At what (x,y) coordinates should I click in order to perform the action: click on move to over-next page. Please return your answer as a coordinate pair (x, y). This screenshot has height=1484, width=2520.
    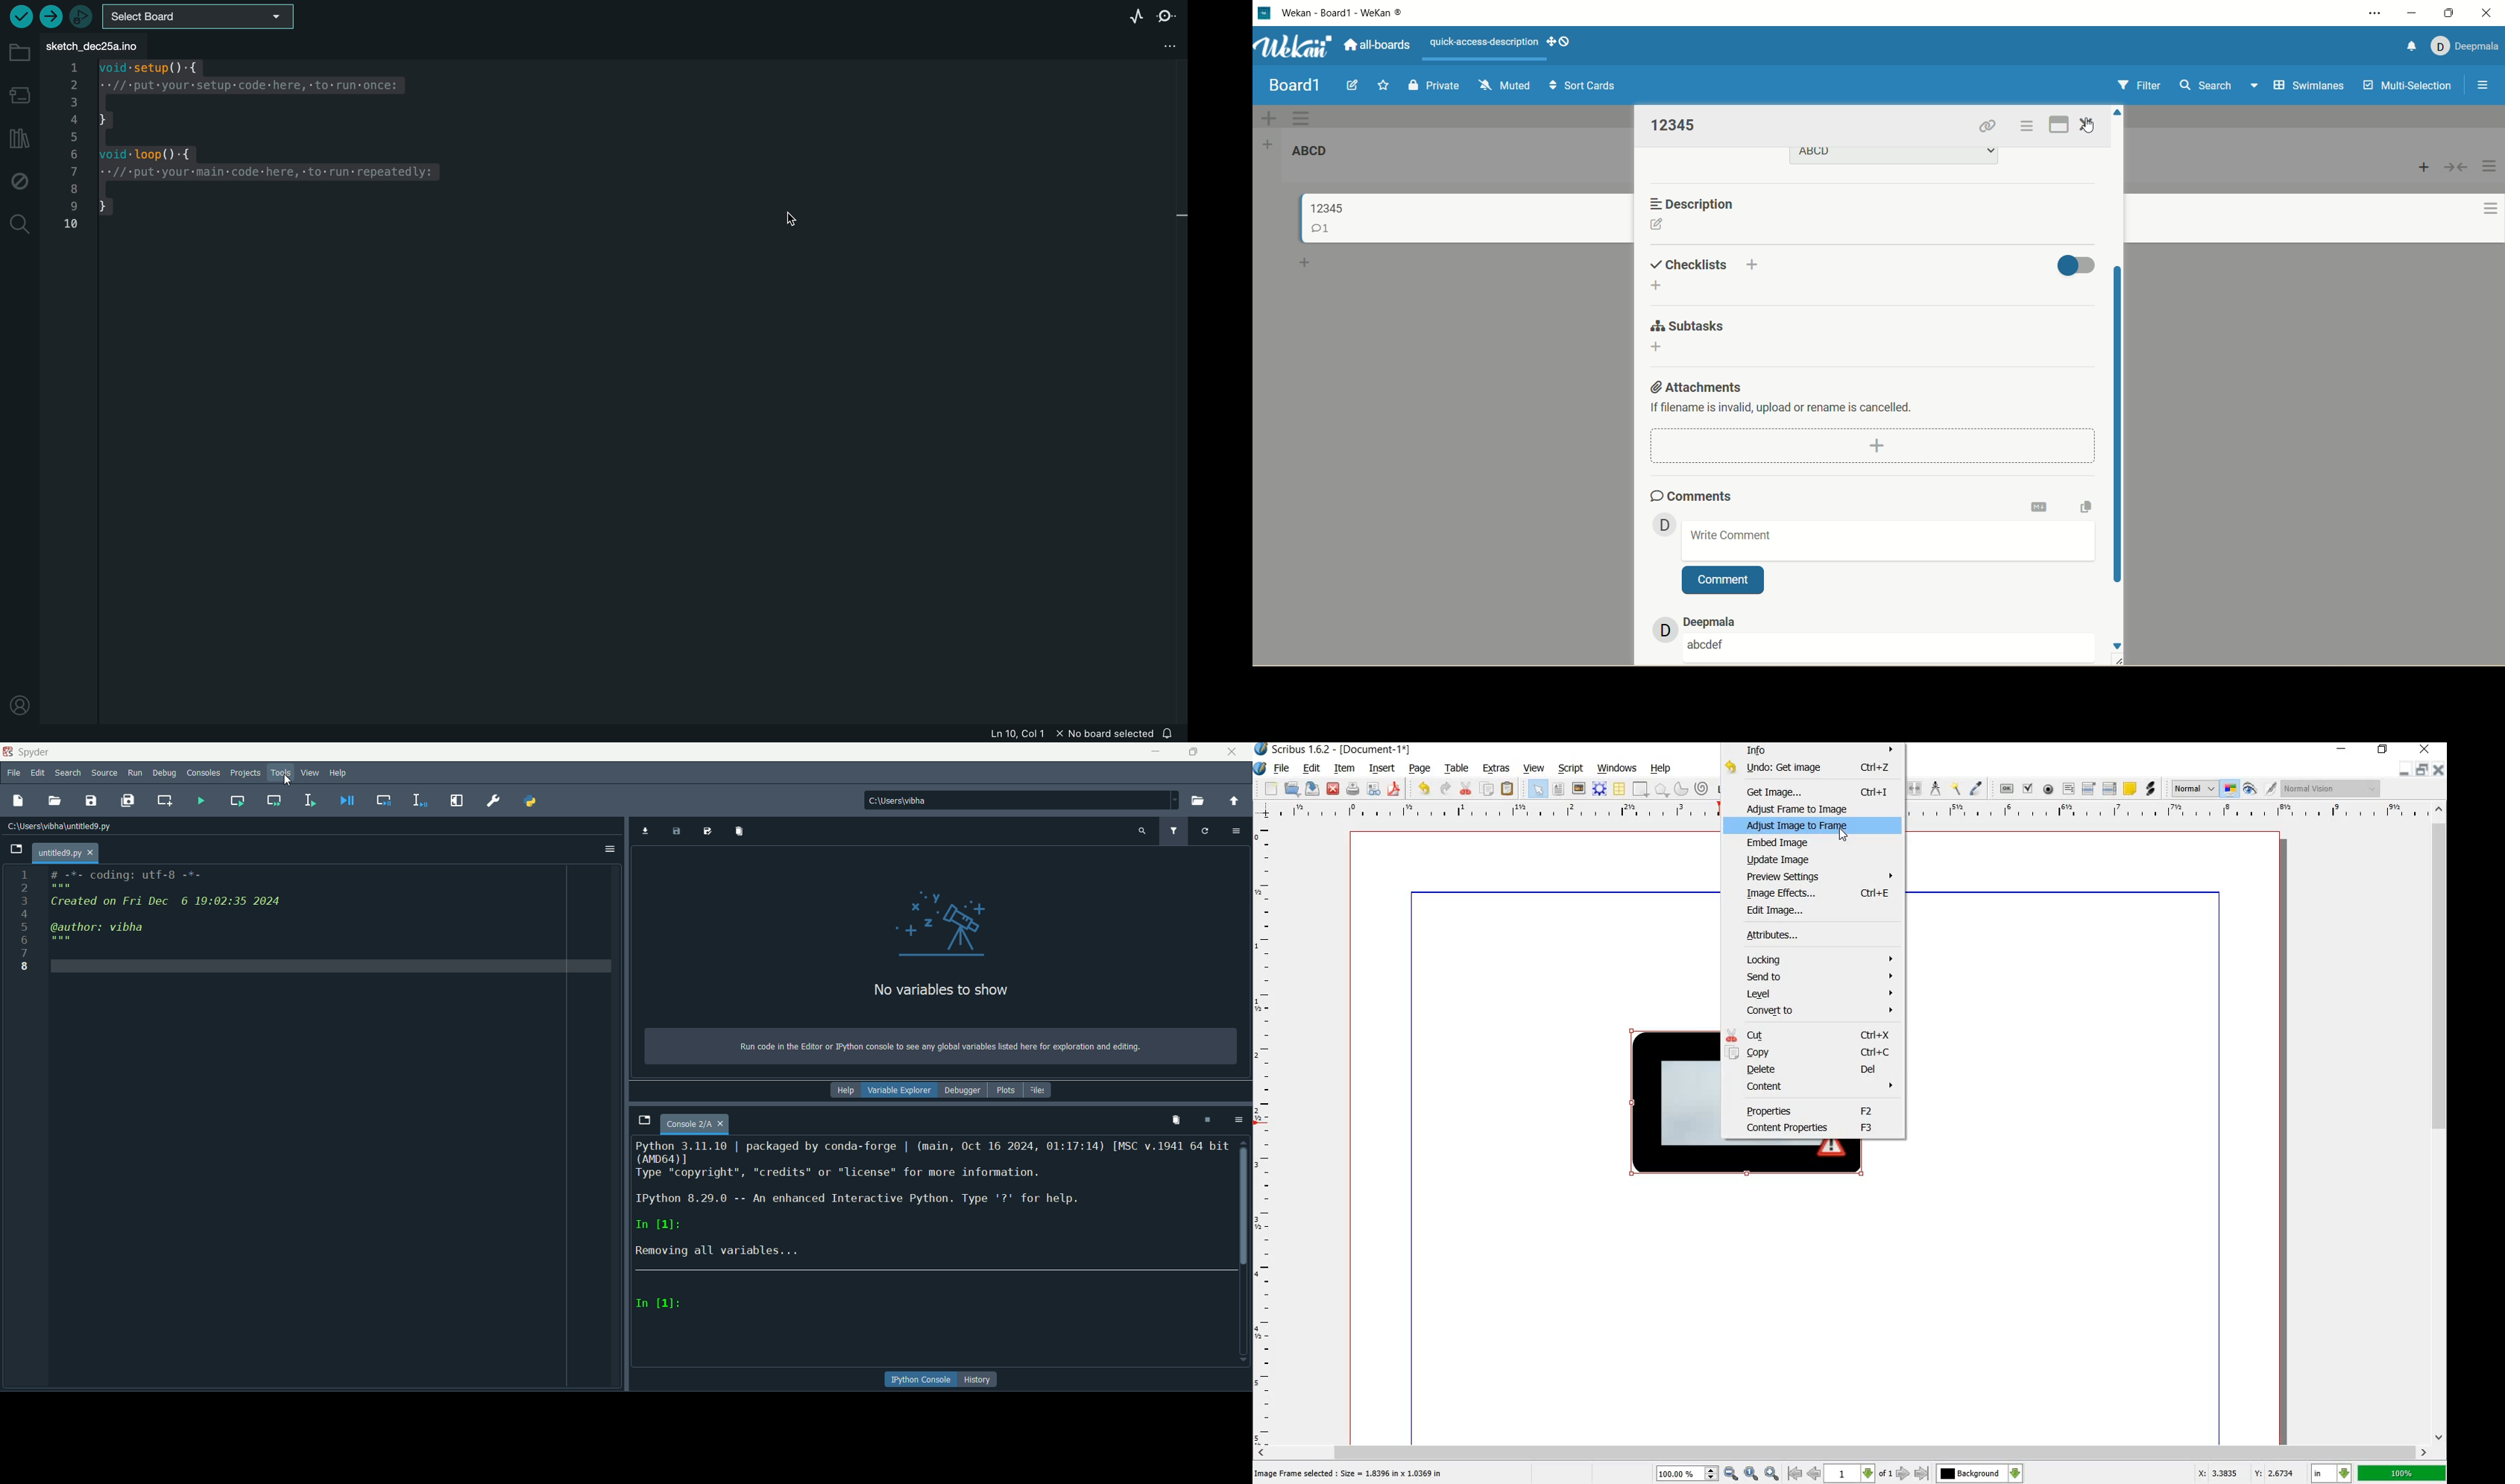
    Looking at the image, I should click on (1925, 1476).